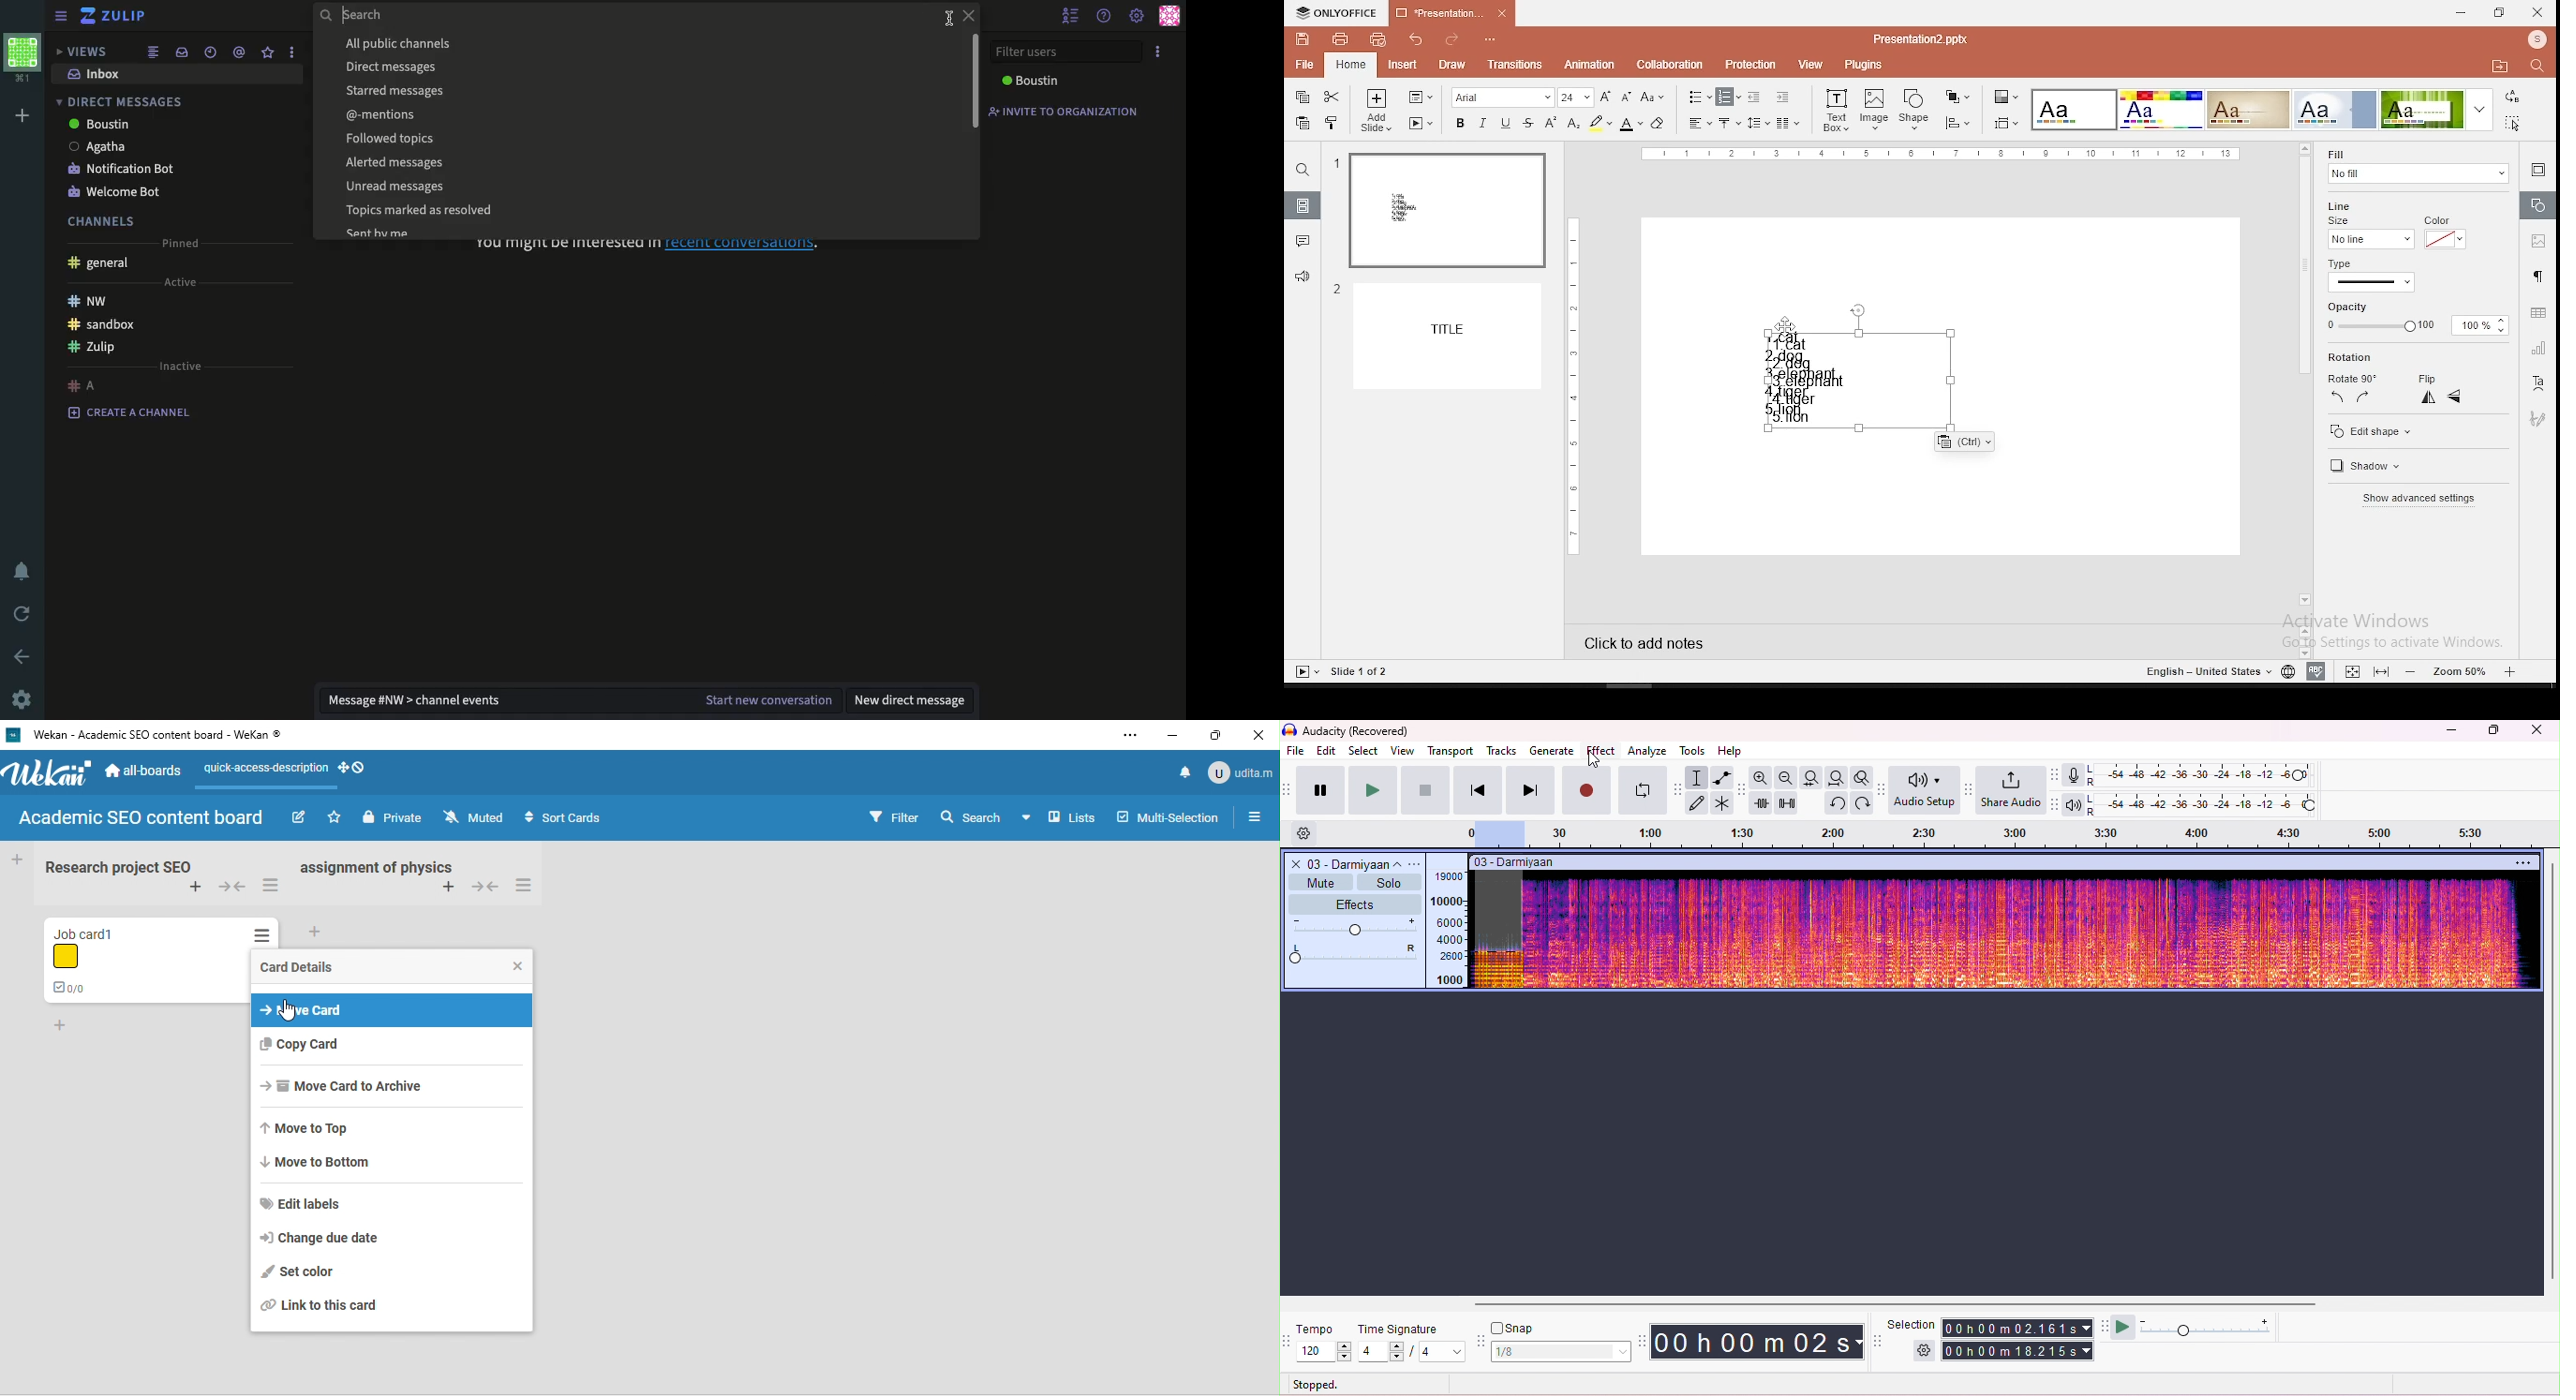 This screenshot has width=2576, height=1400. Describe the element at coordinates (1760, 777) in the screenshot. I see `zoom in` at that location.